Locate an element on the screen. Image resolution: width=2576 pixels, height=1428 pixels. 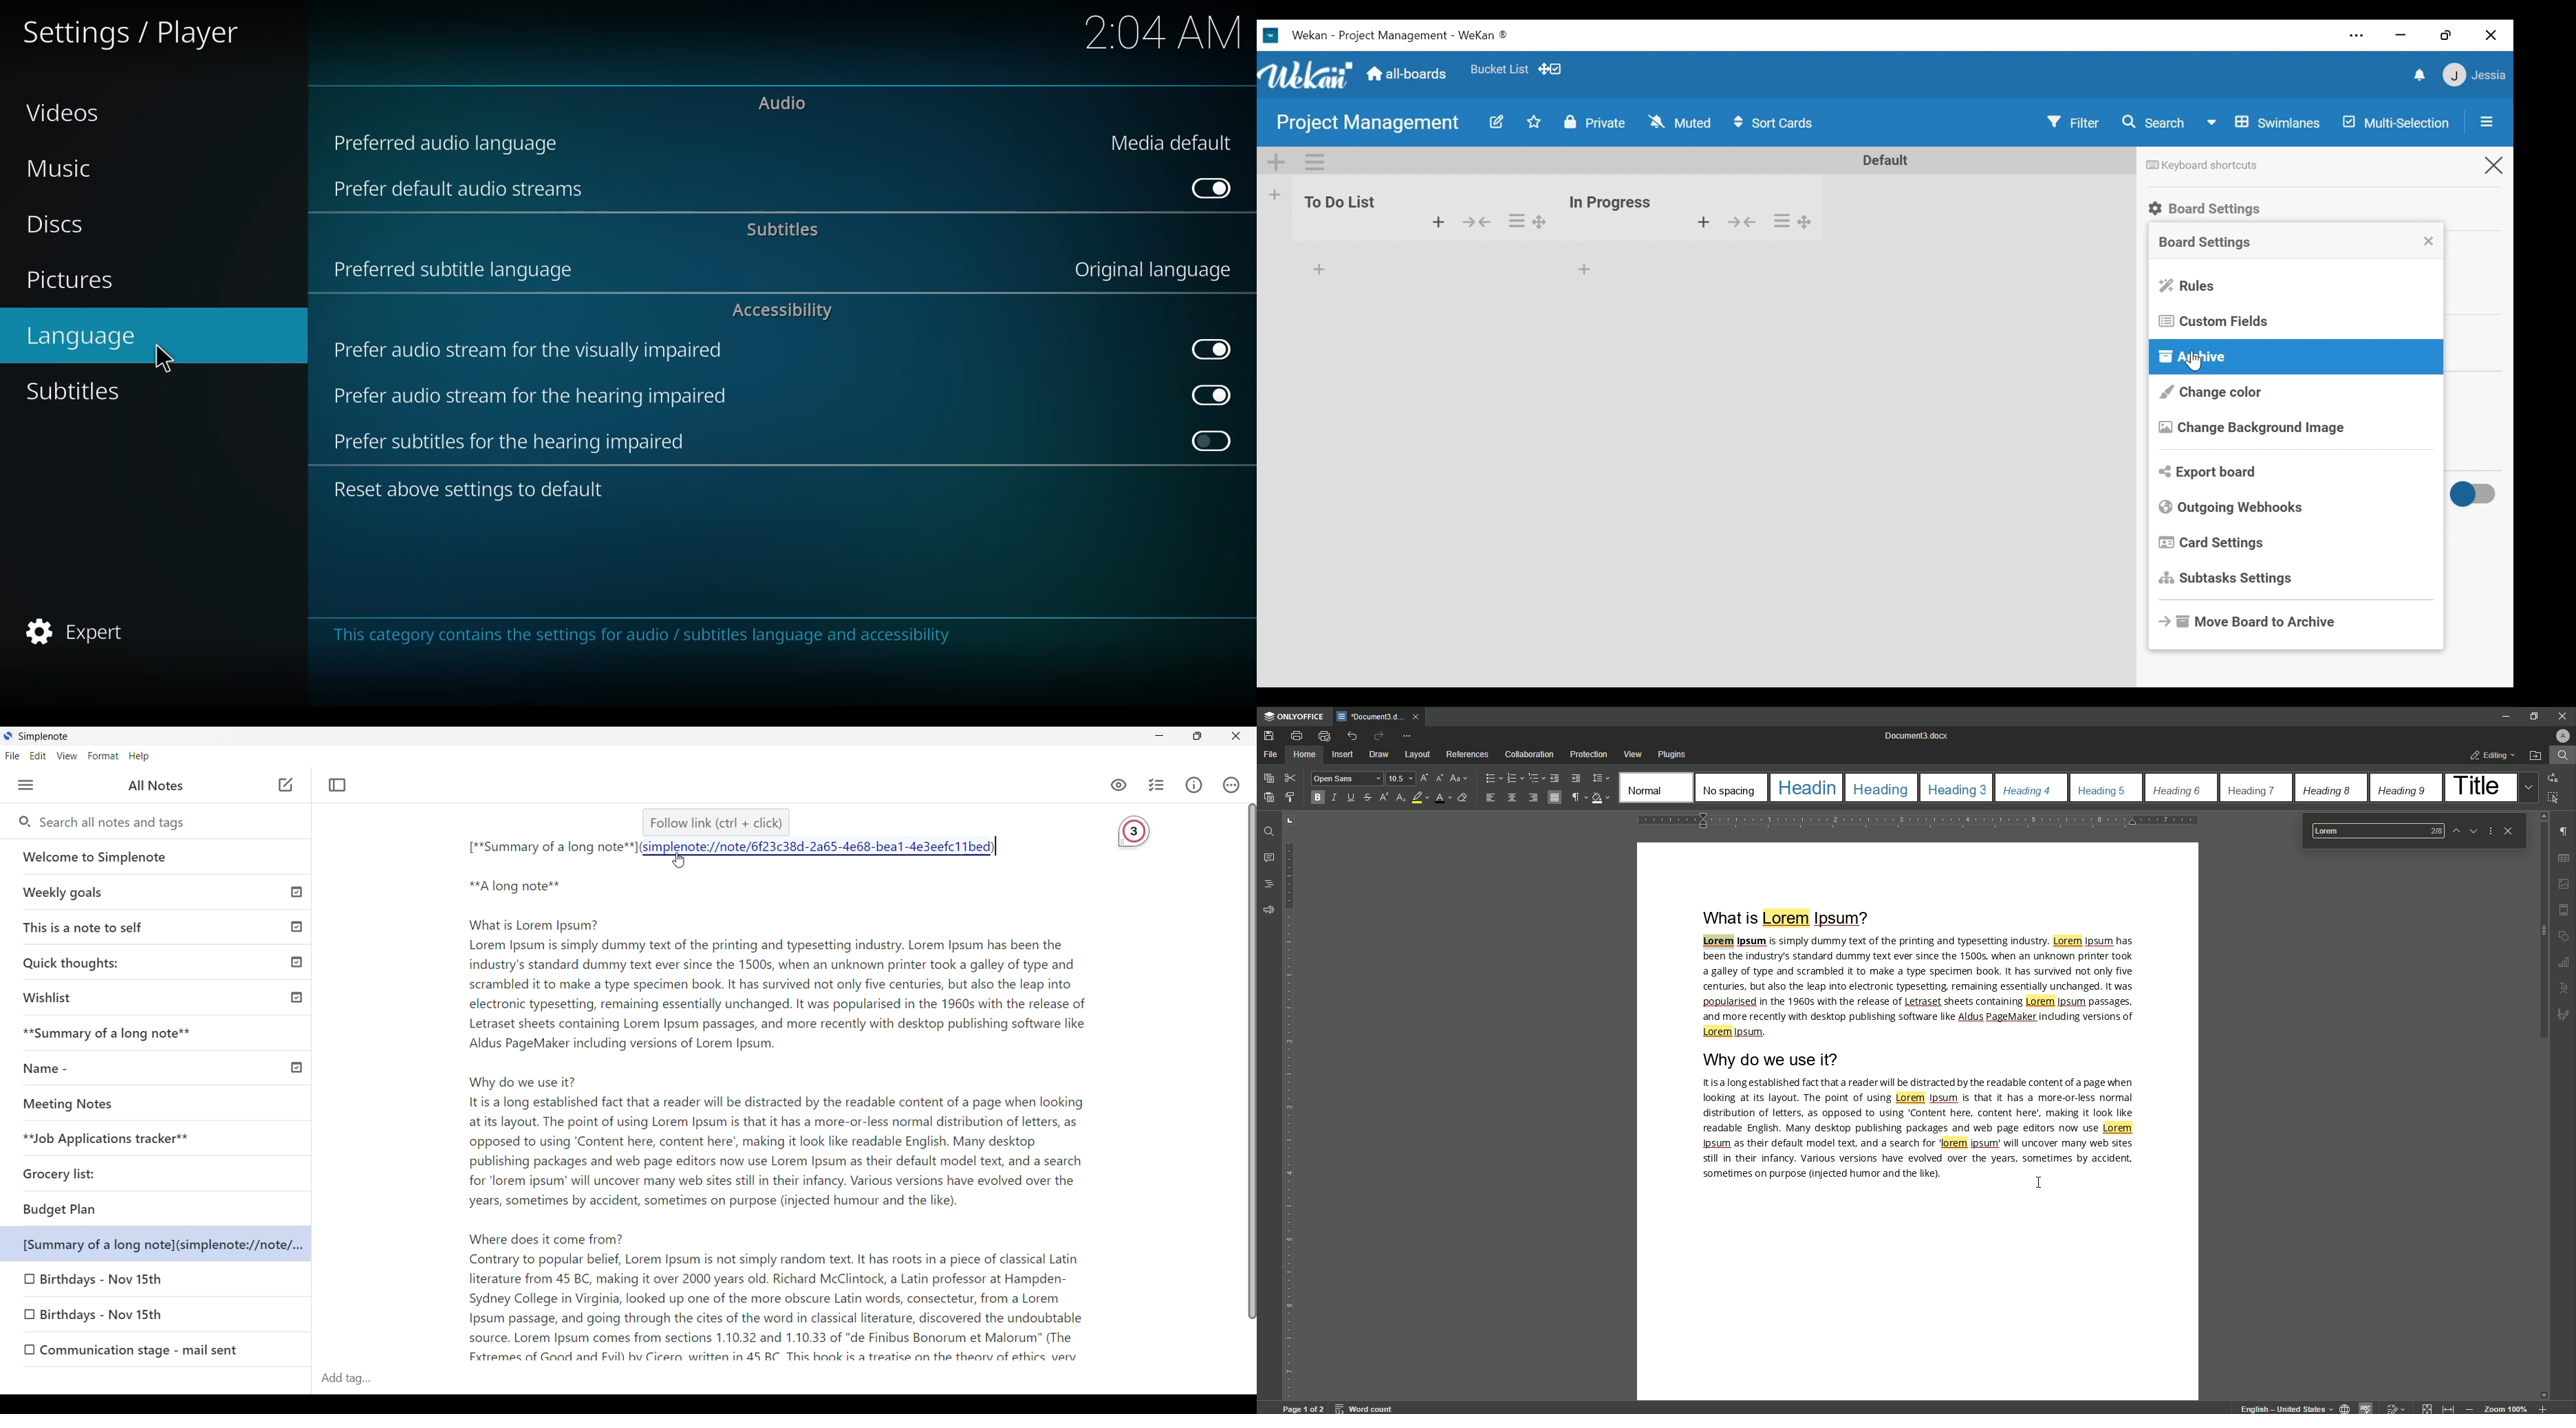
Heading is located at coordinates (1807, 788).